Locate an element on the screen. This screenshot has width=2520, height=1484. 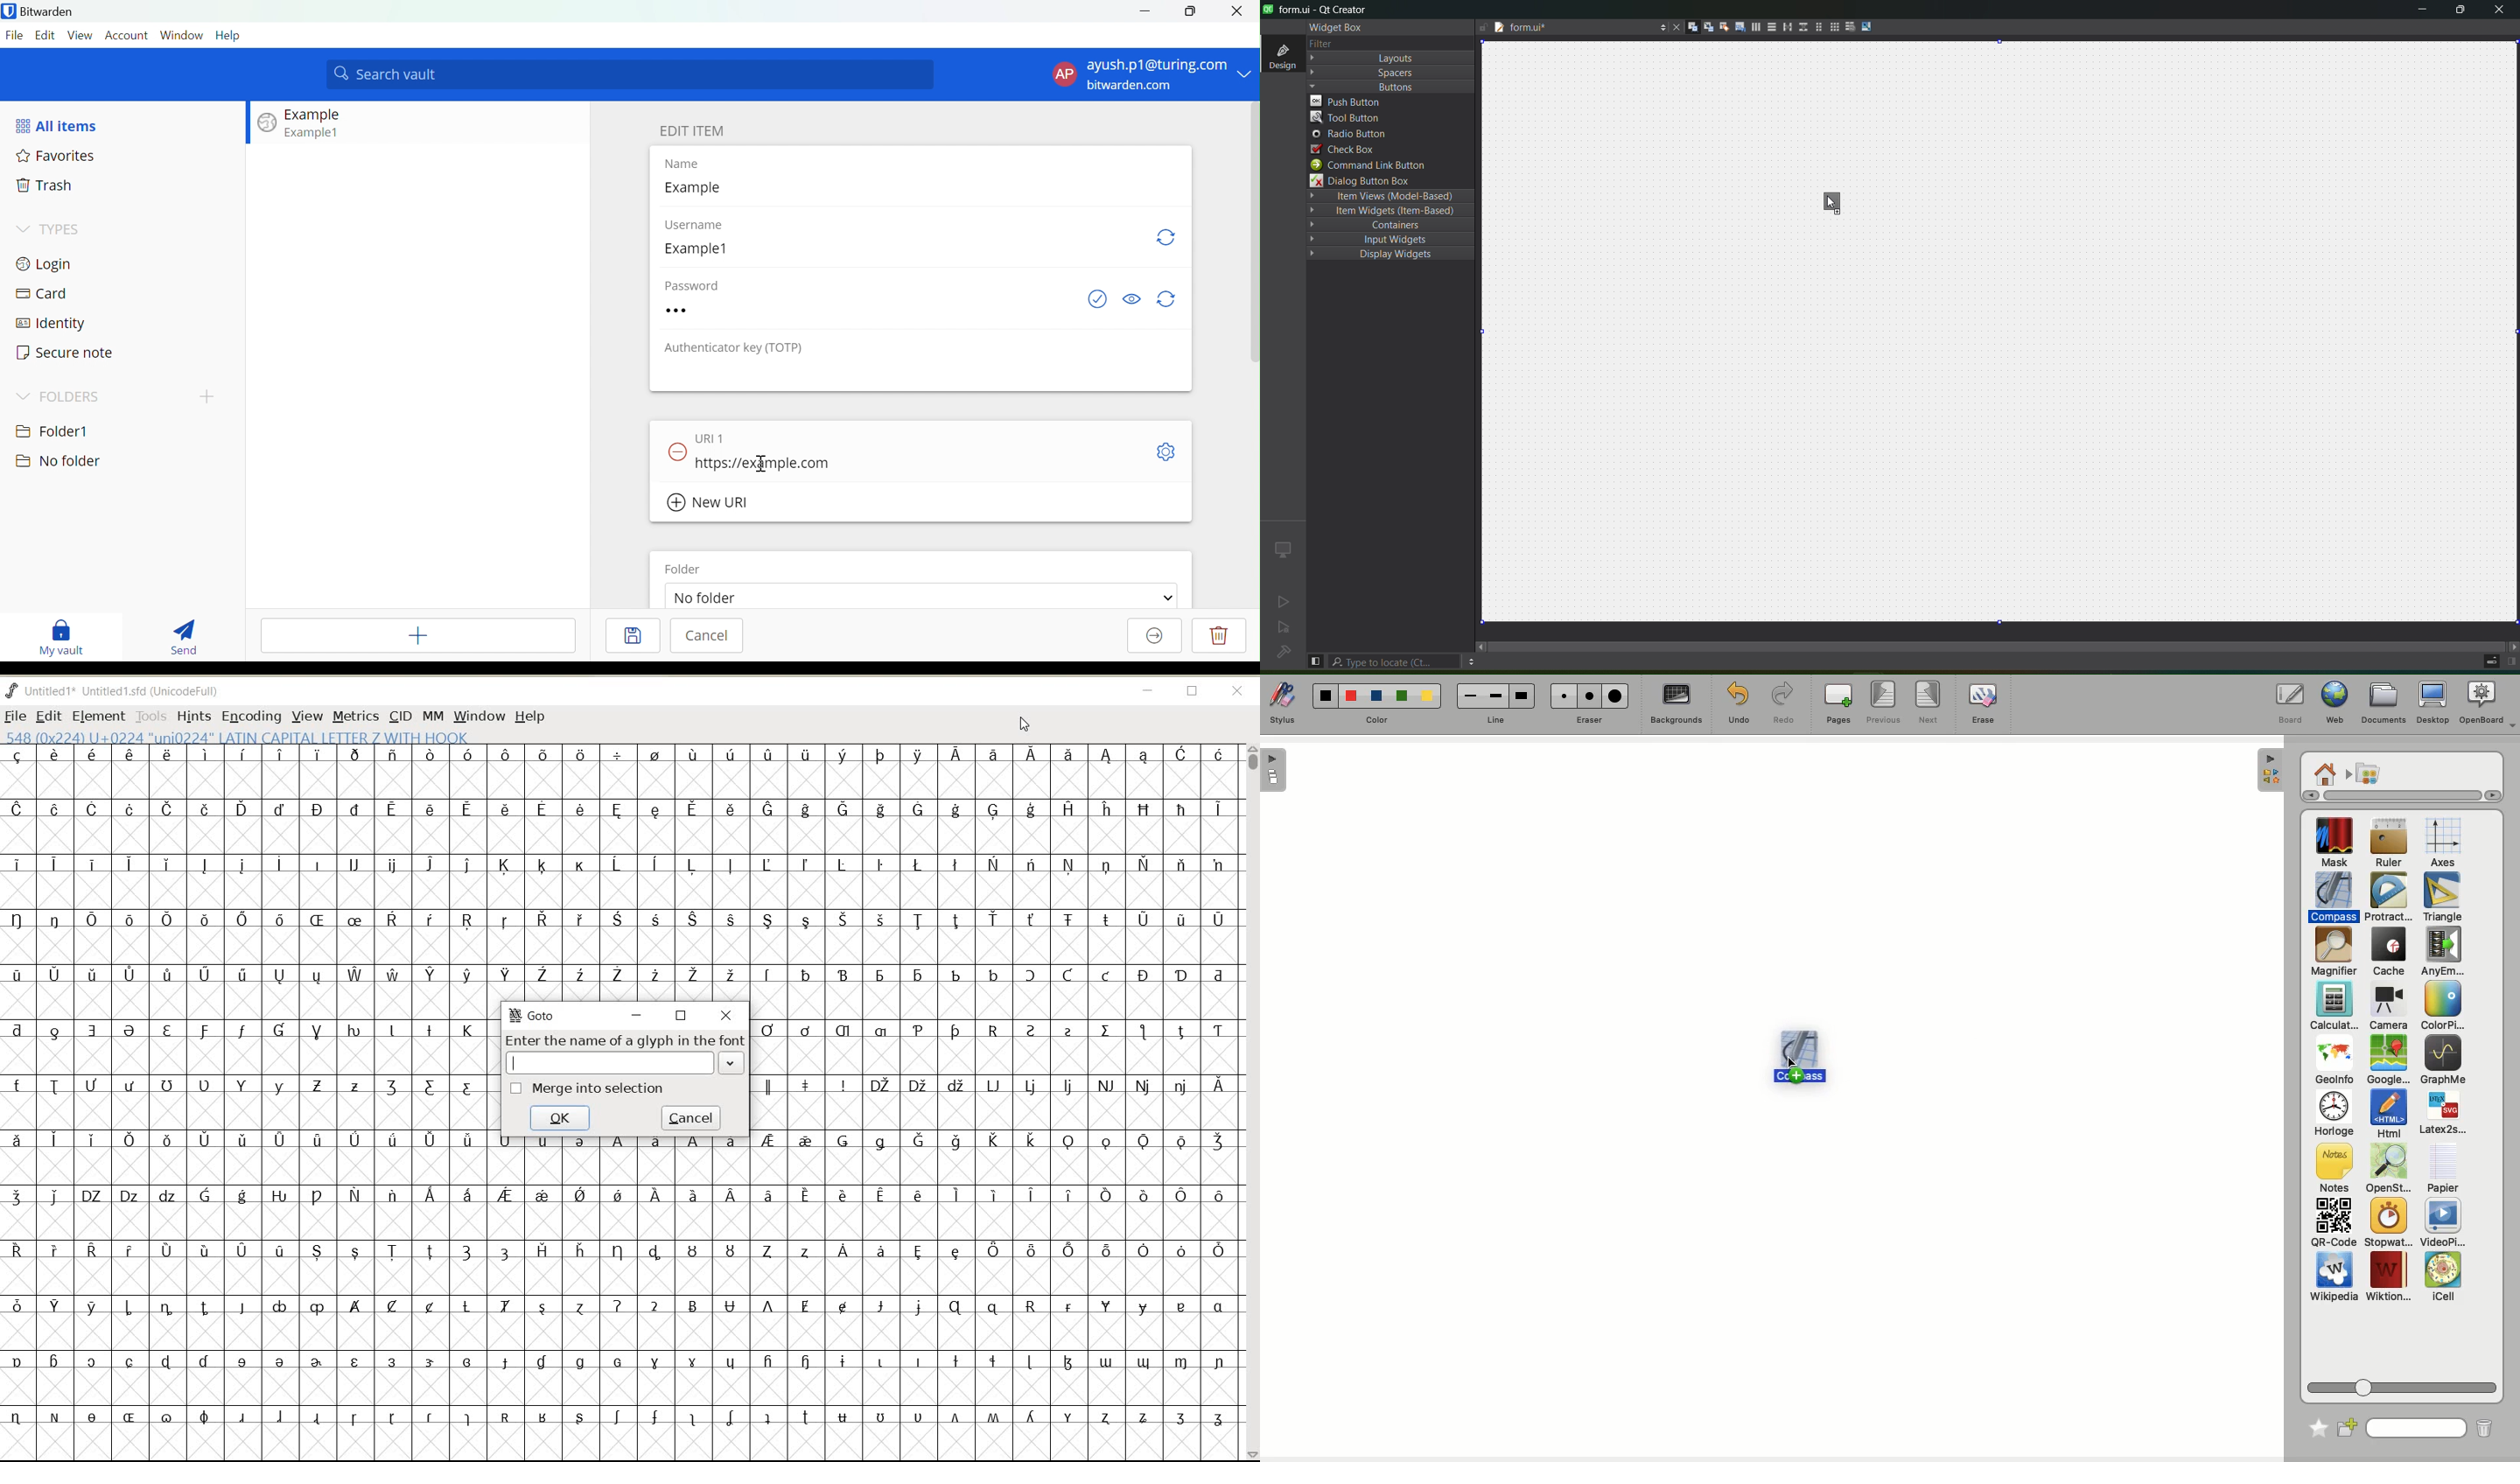
Name is located at coordinates (691, 165).